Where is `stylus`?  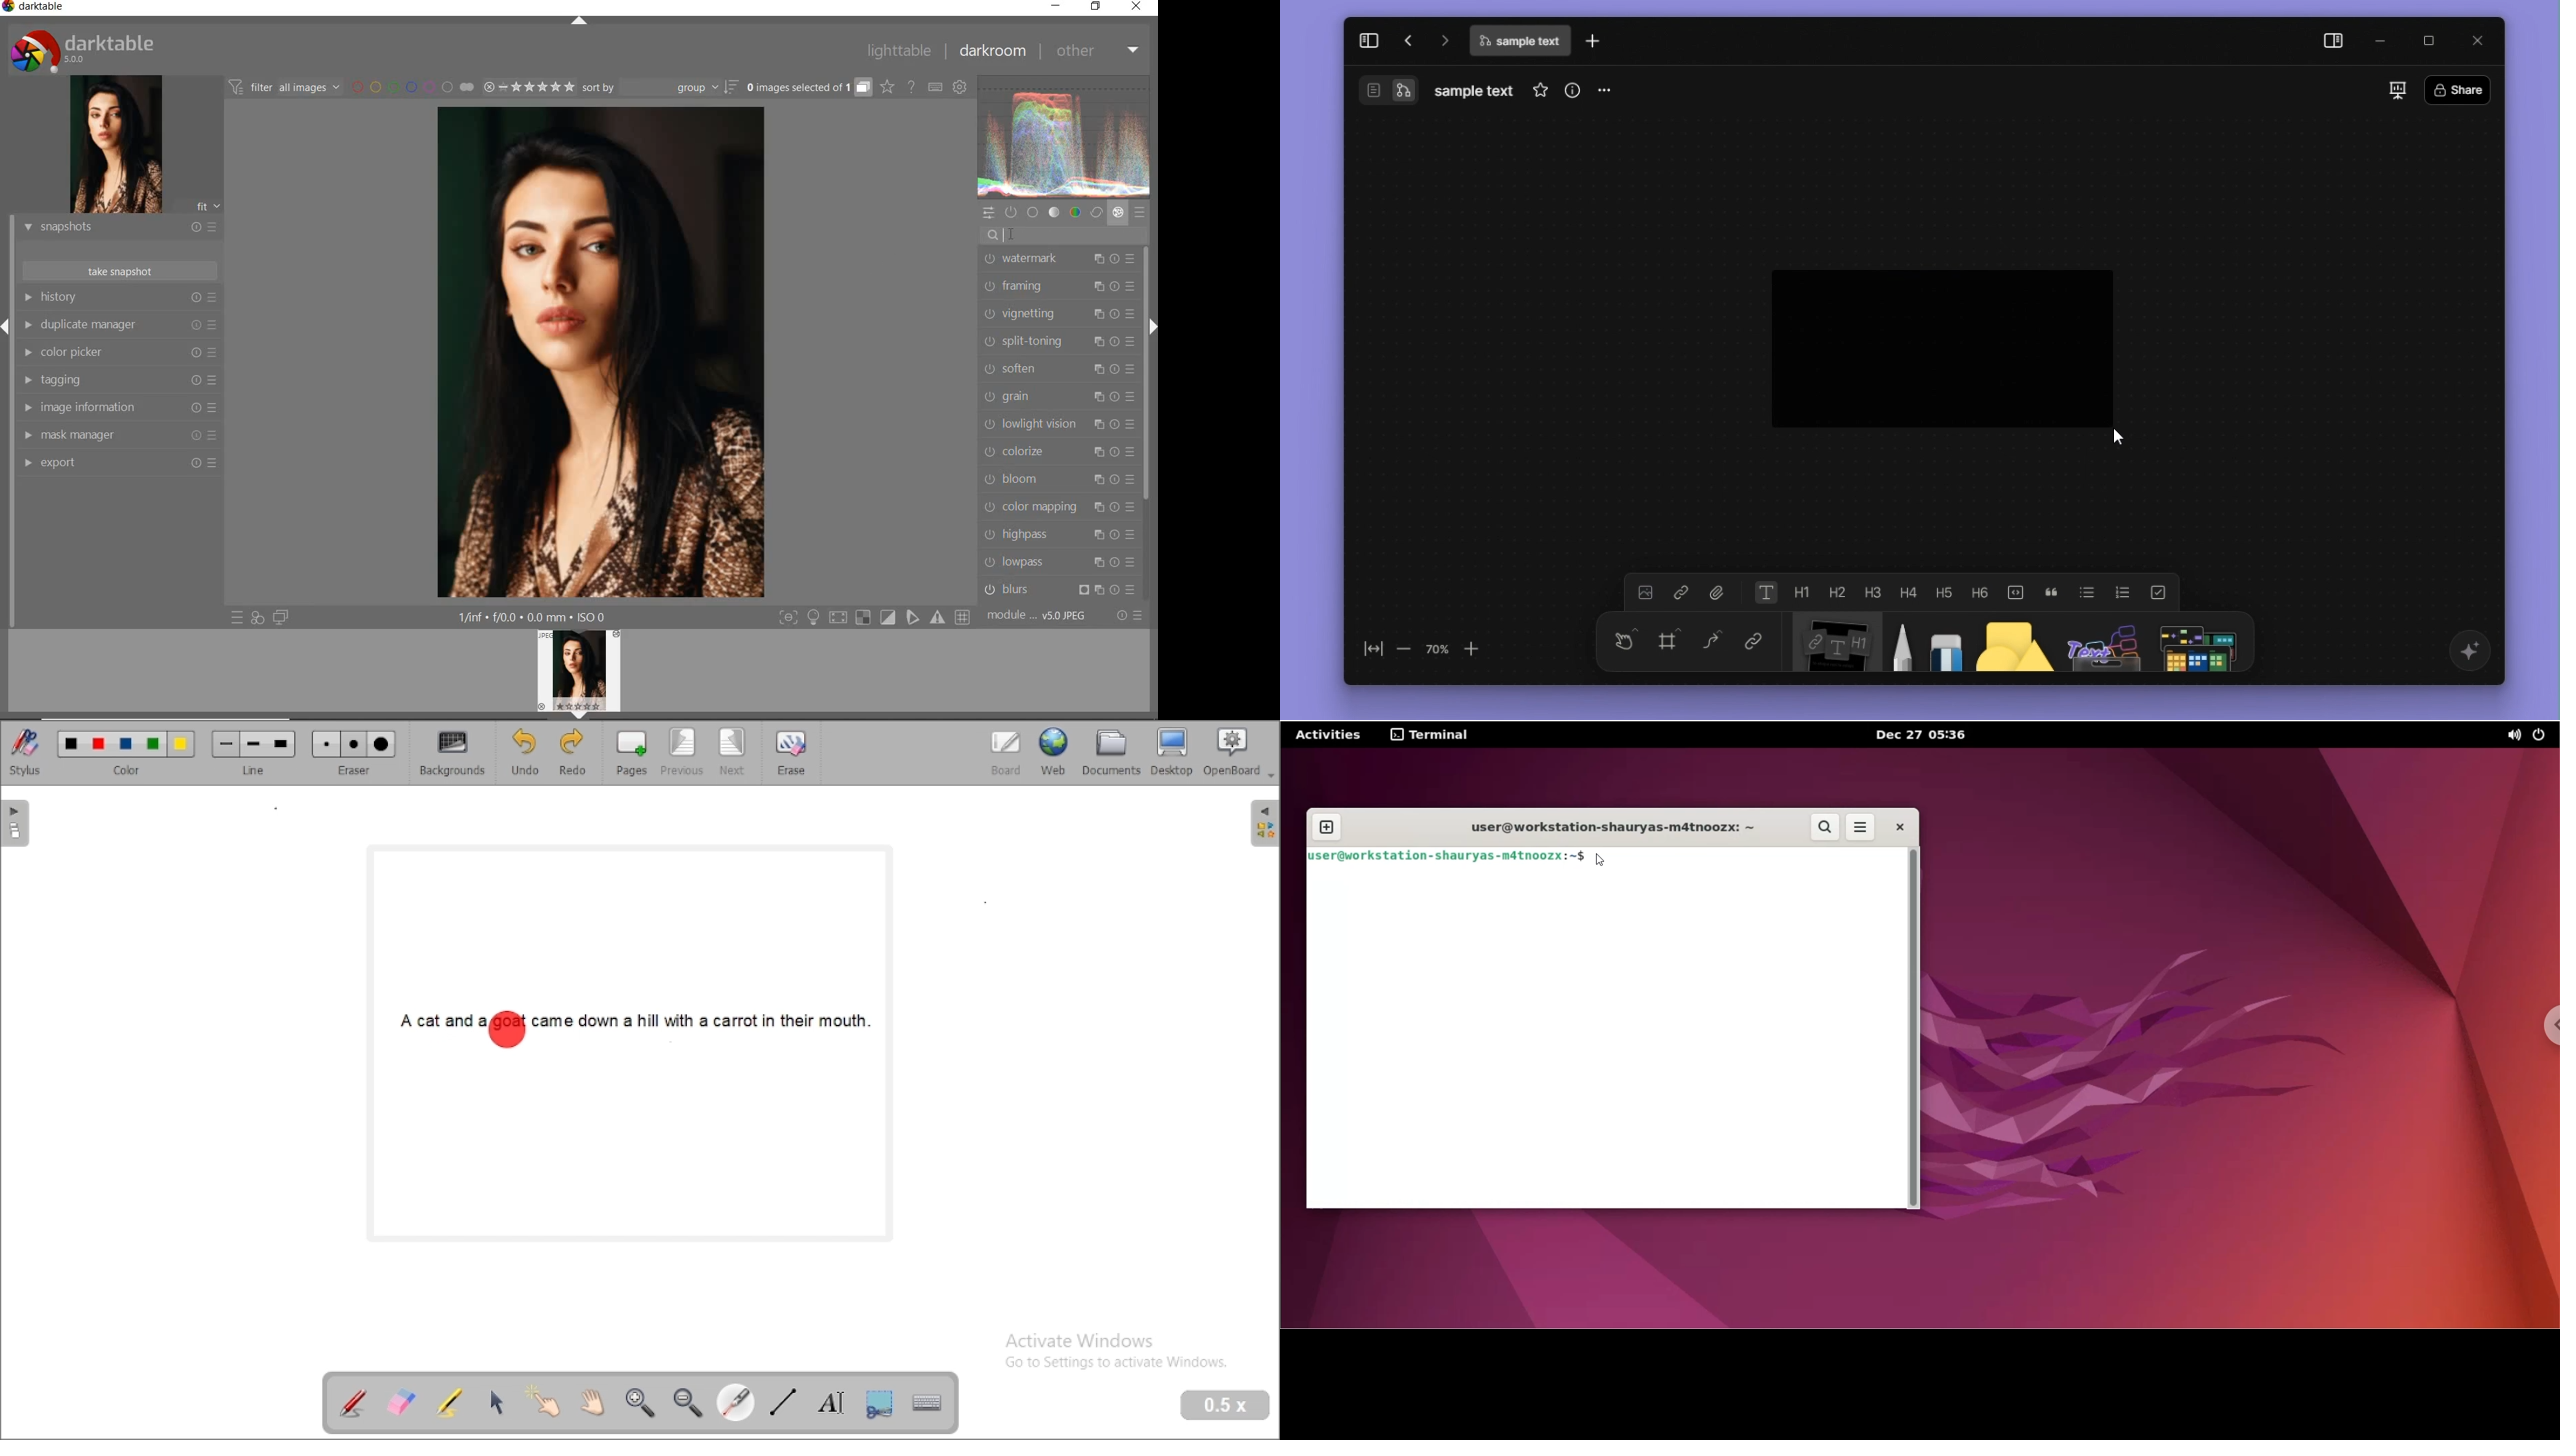
stylus is located at coordinates (26, 753).